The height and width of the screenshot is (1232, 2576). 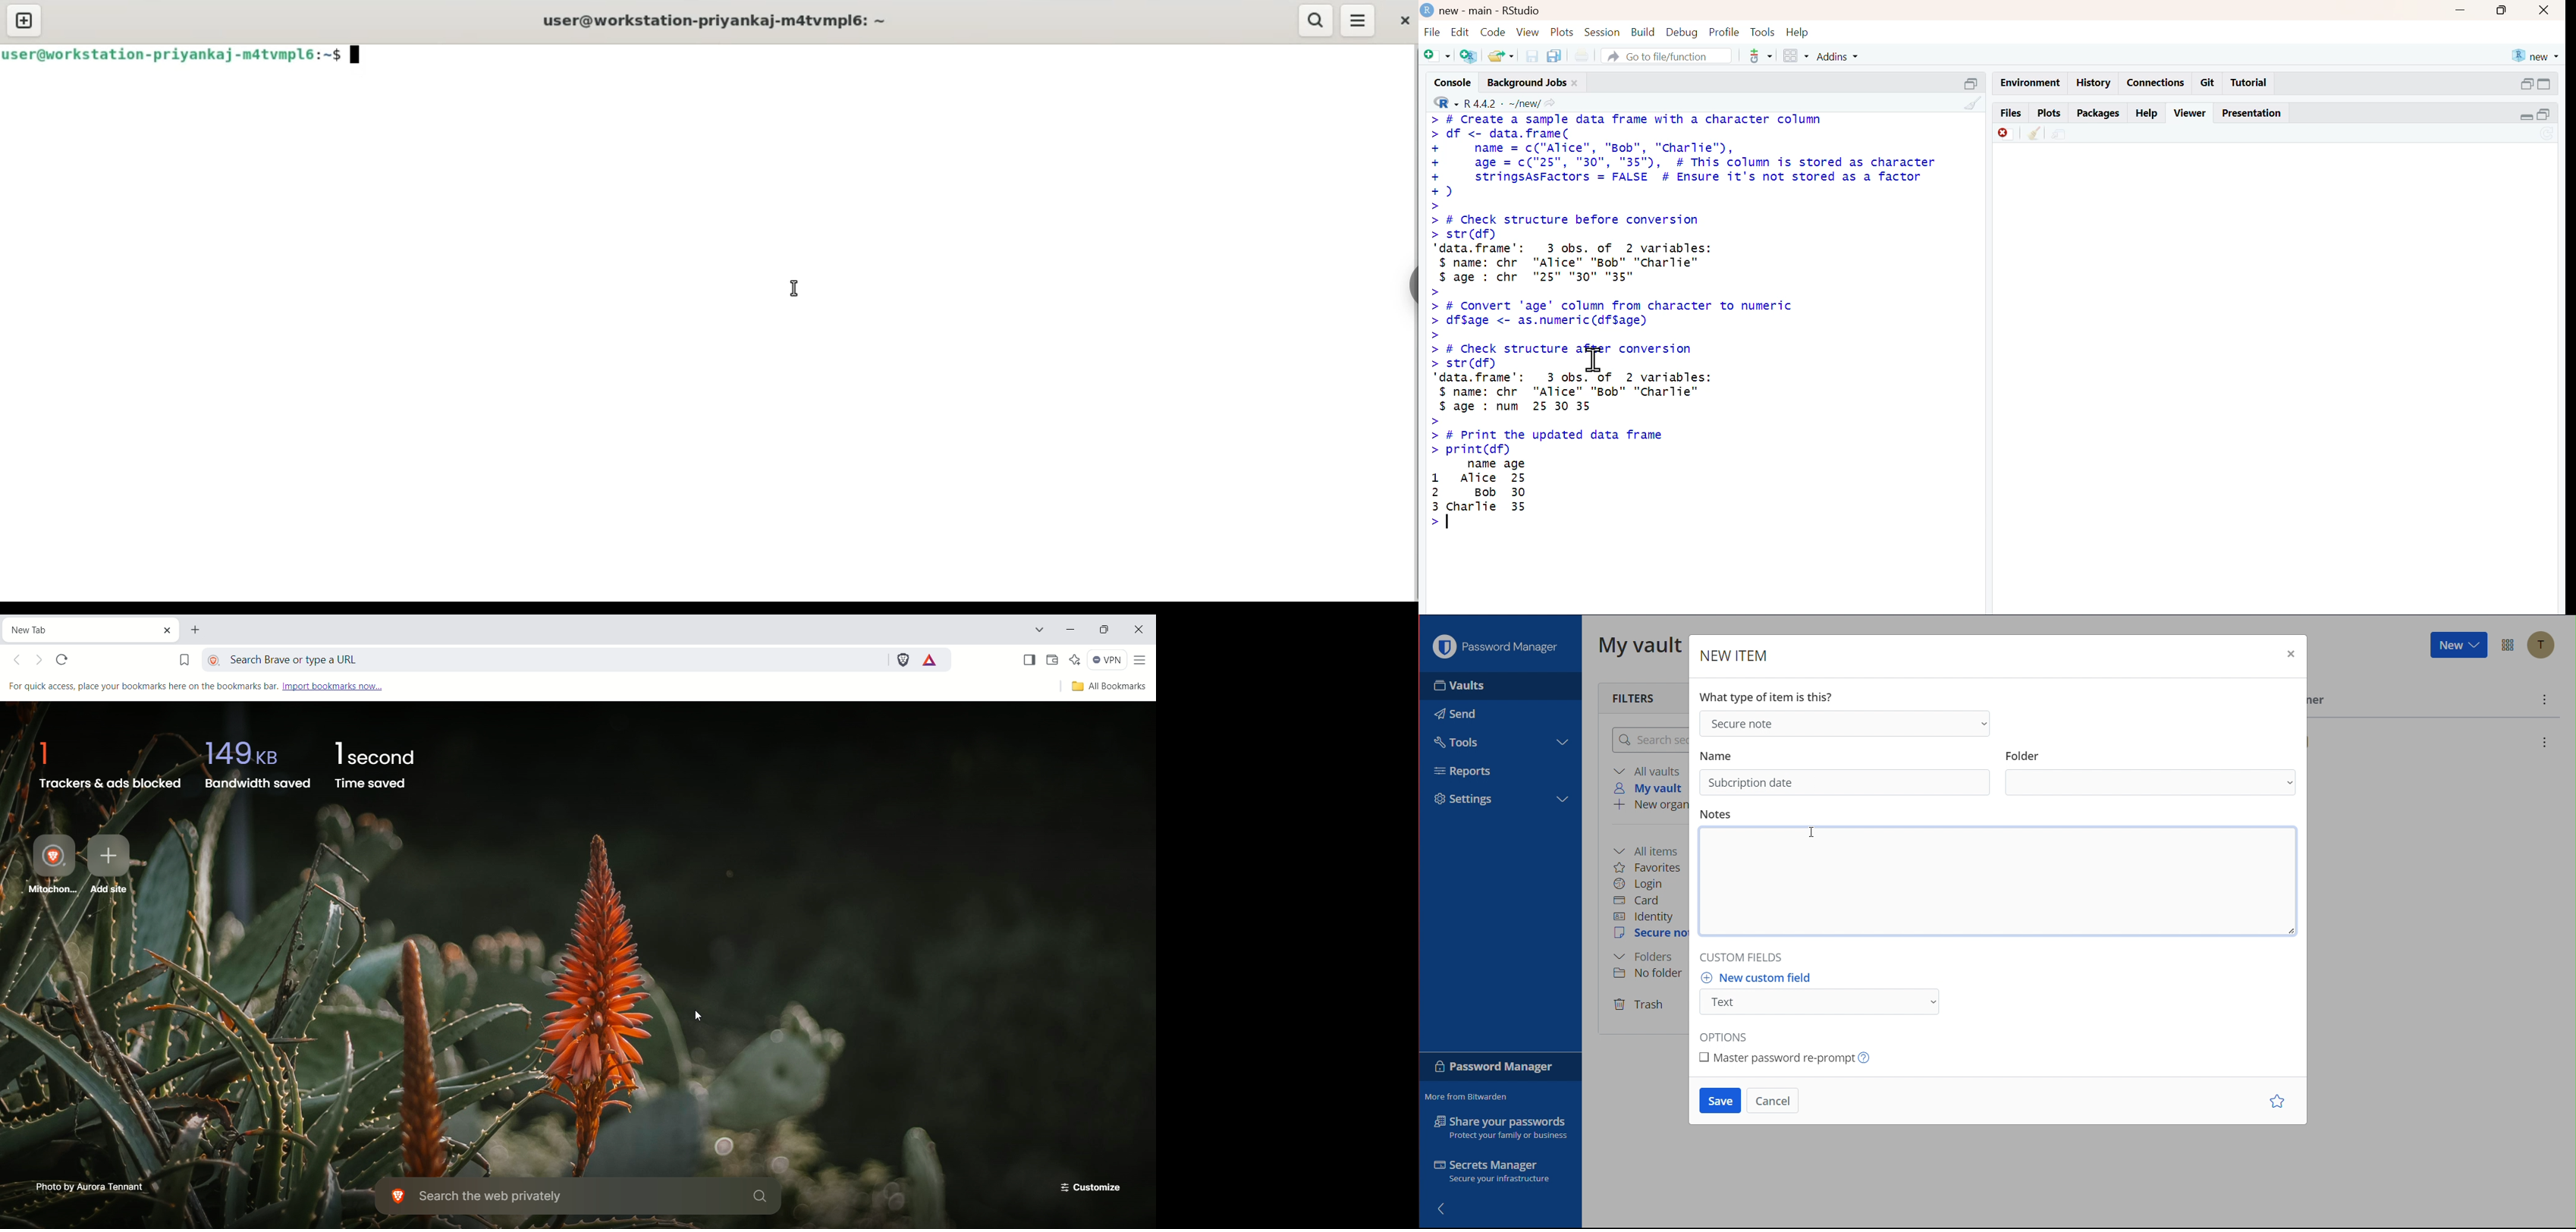 What do you see at coordinates (2546, 84) in the screenshot?
I see `expand/collapse` at bounding box center [2546, 84].